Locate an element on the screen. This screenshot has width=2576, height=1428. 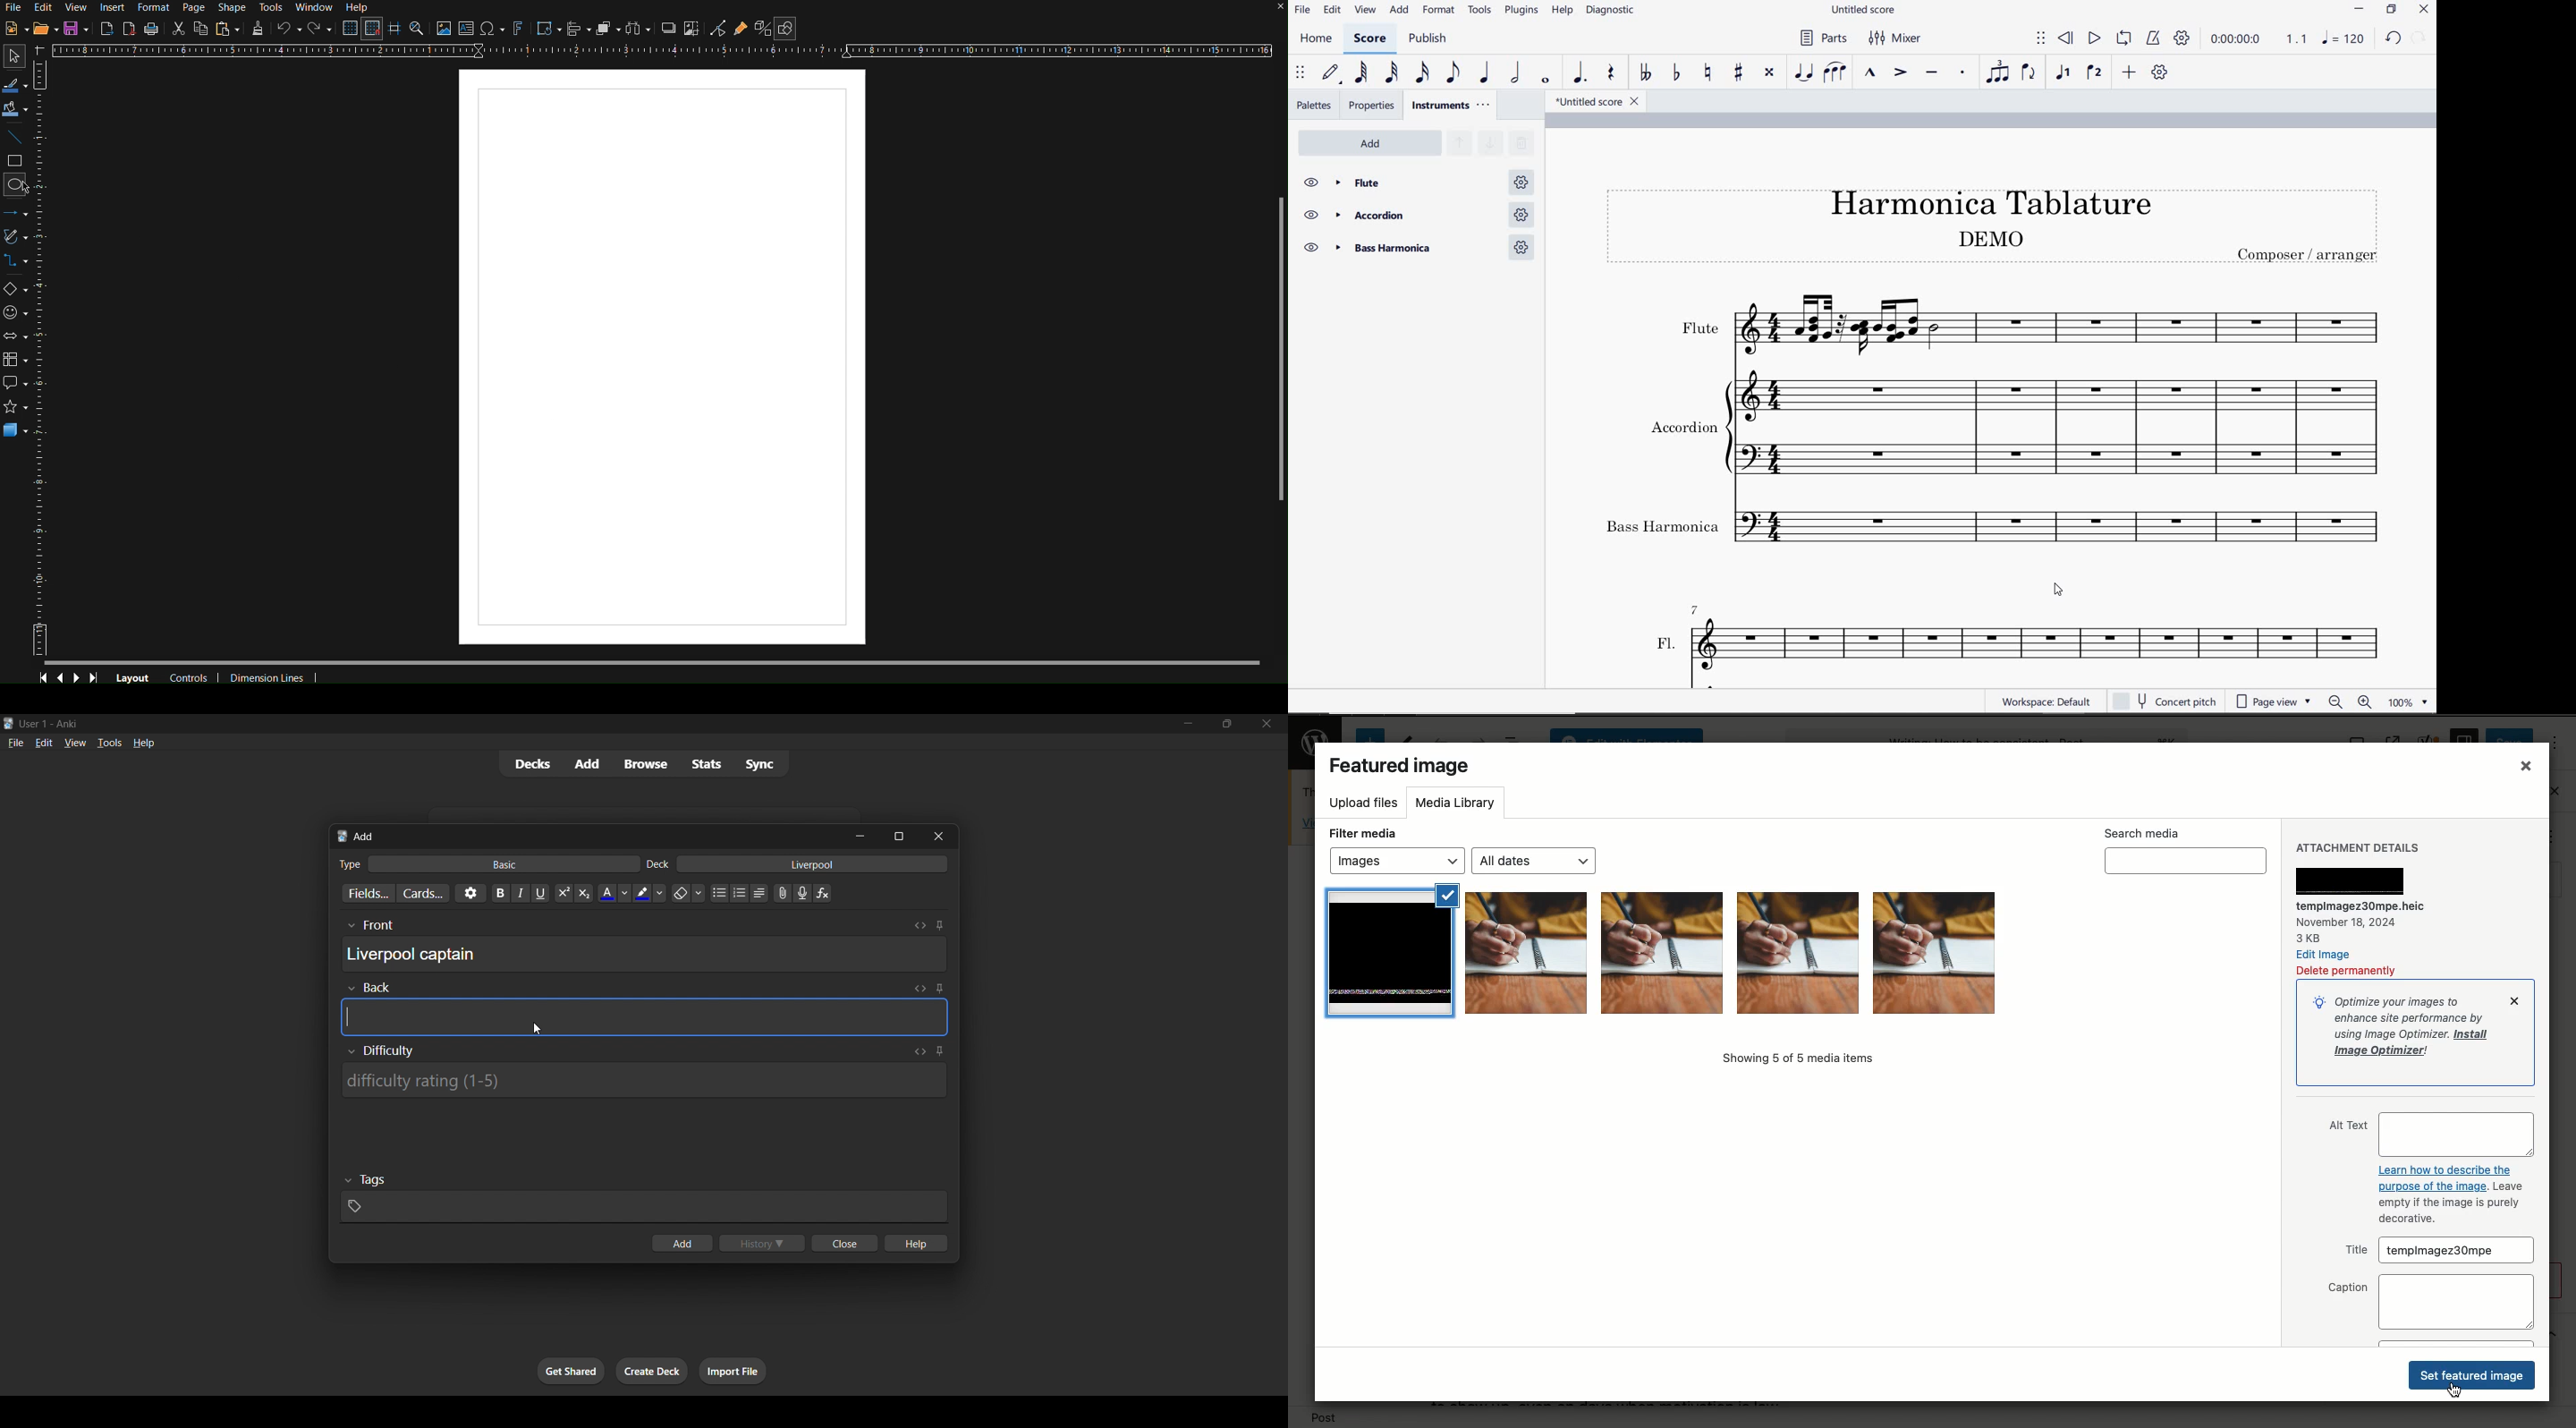
Alt text is located at coordinates (2430, 1135).